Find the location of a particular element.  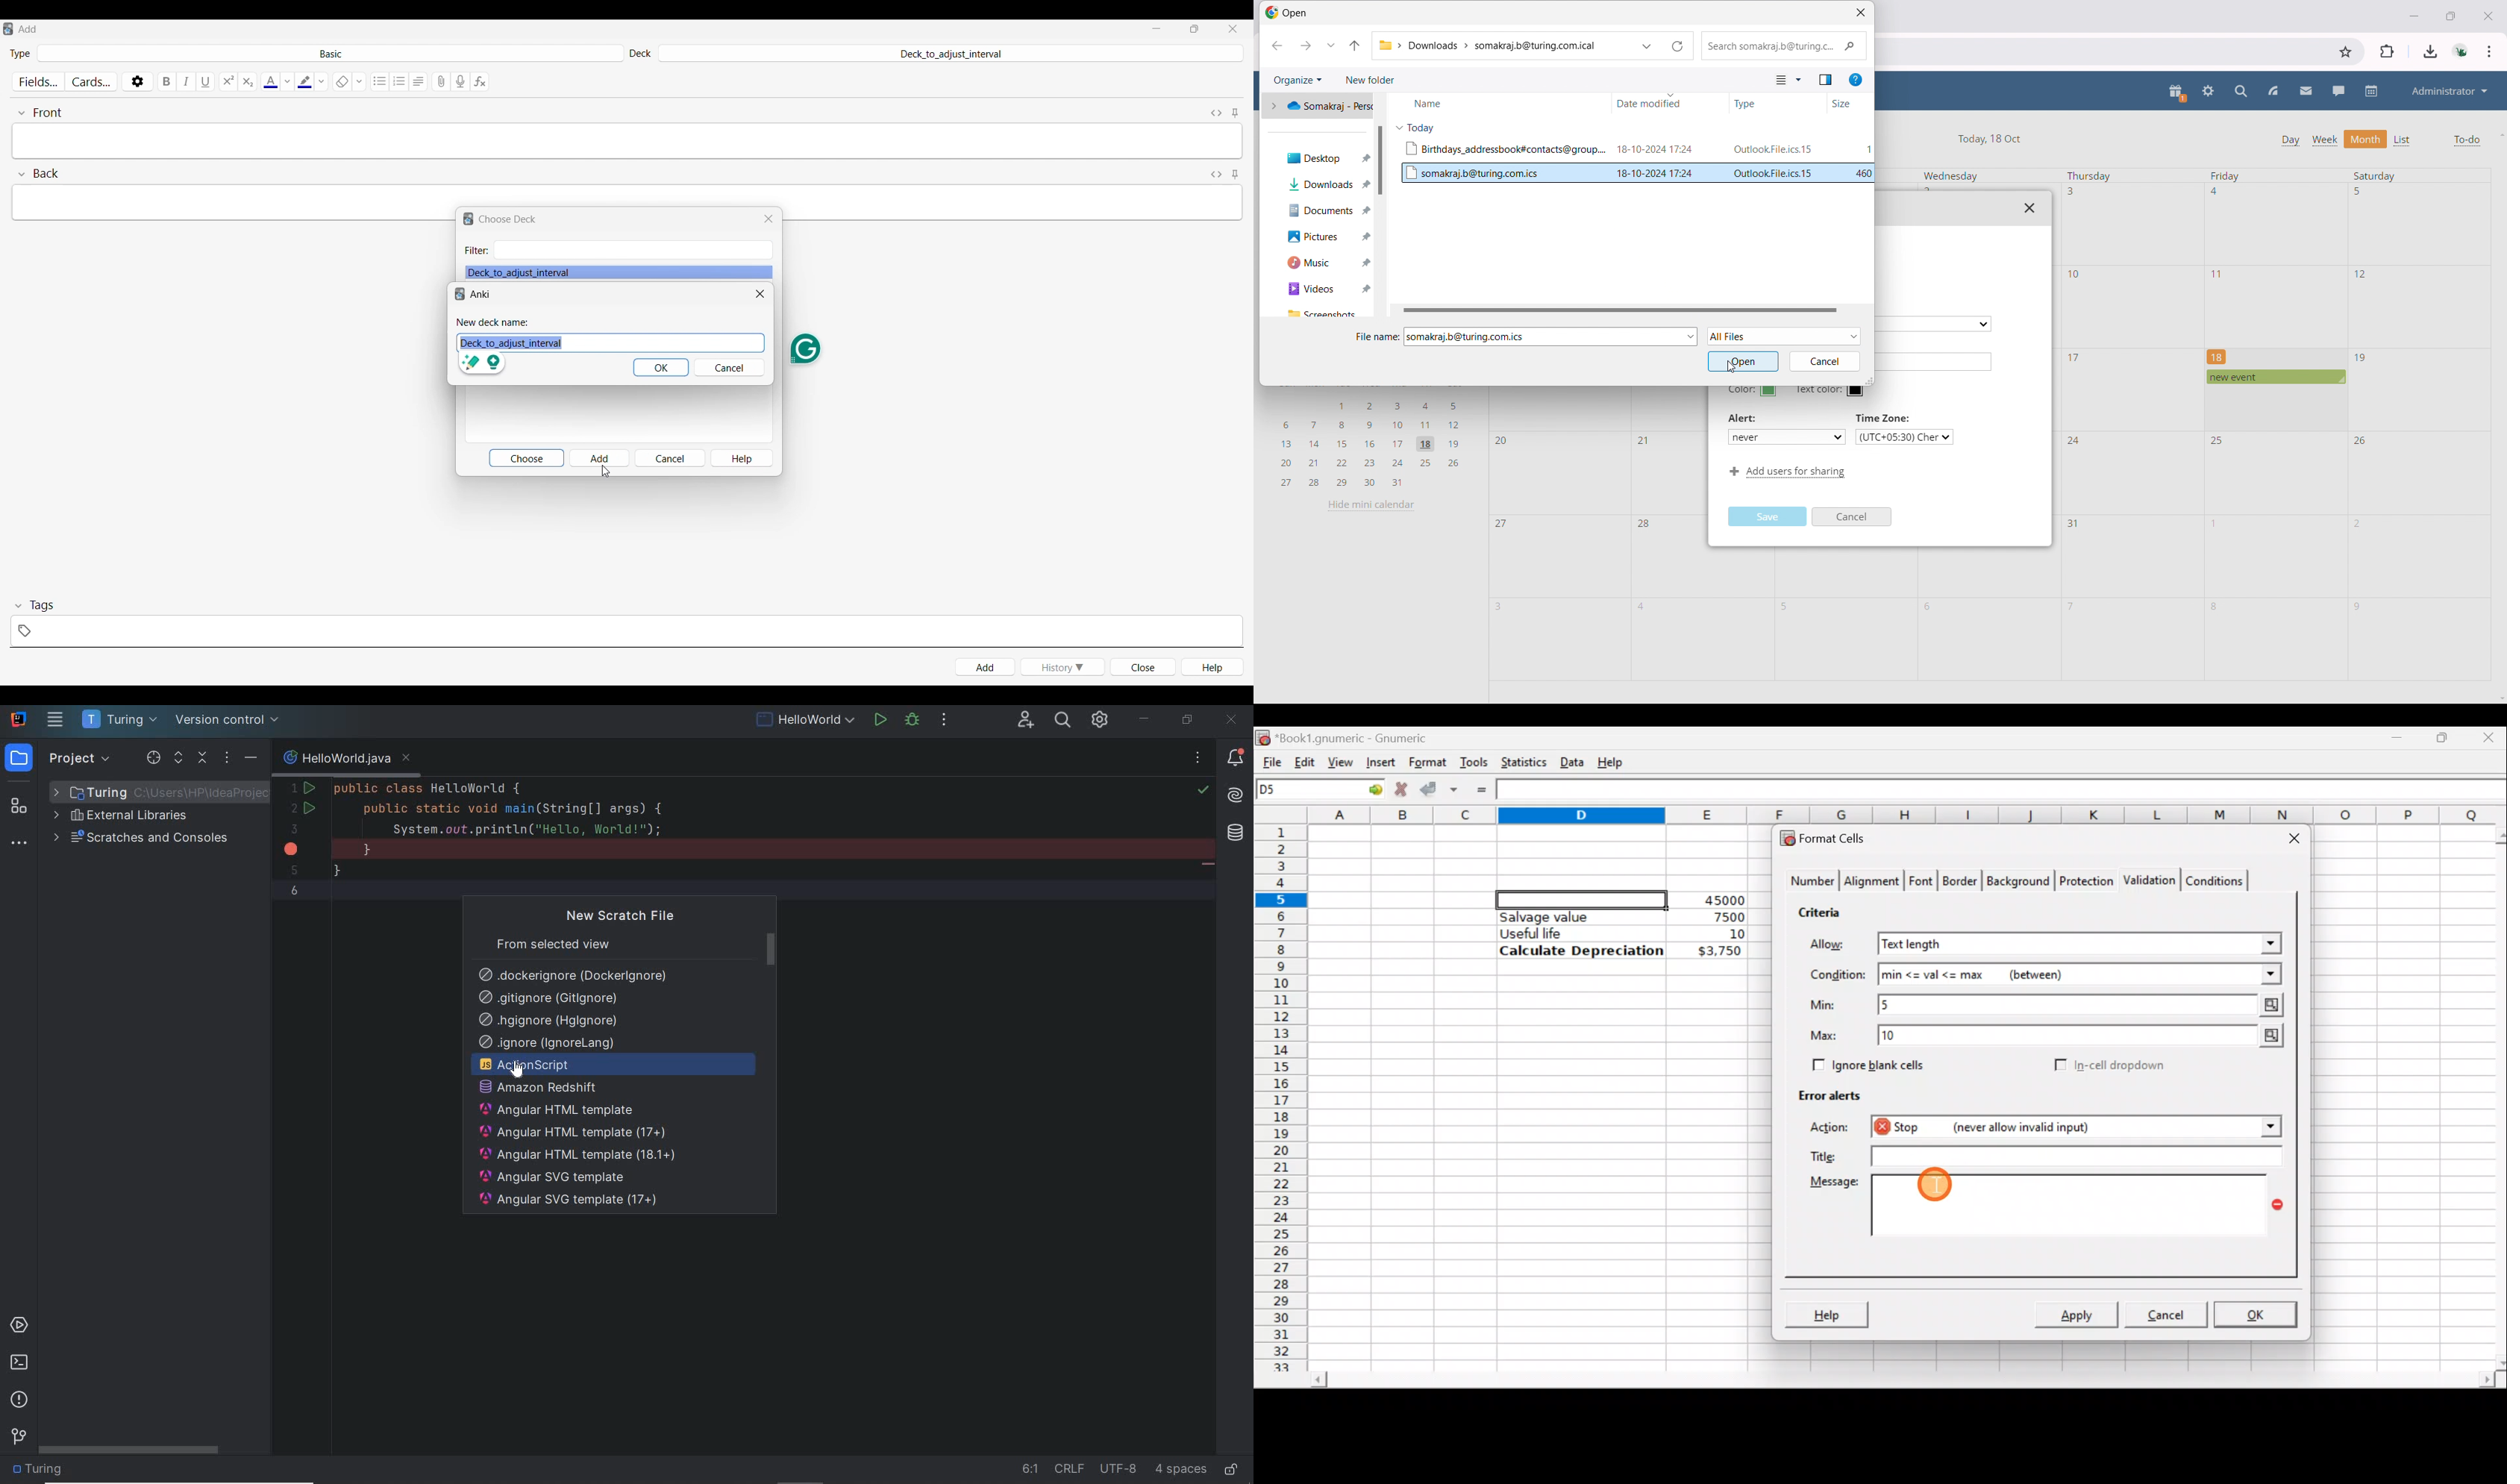

previous location is located at coordinates (1277, 46).